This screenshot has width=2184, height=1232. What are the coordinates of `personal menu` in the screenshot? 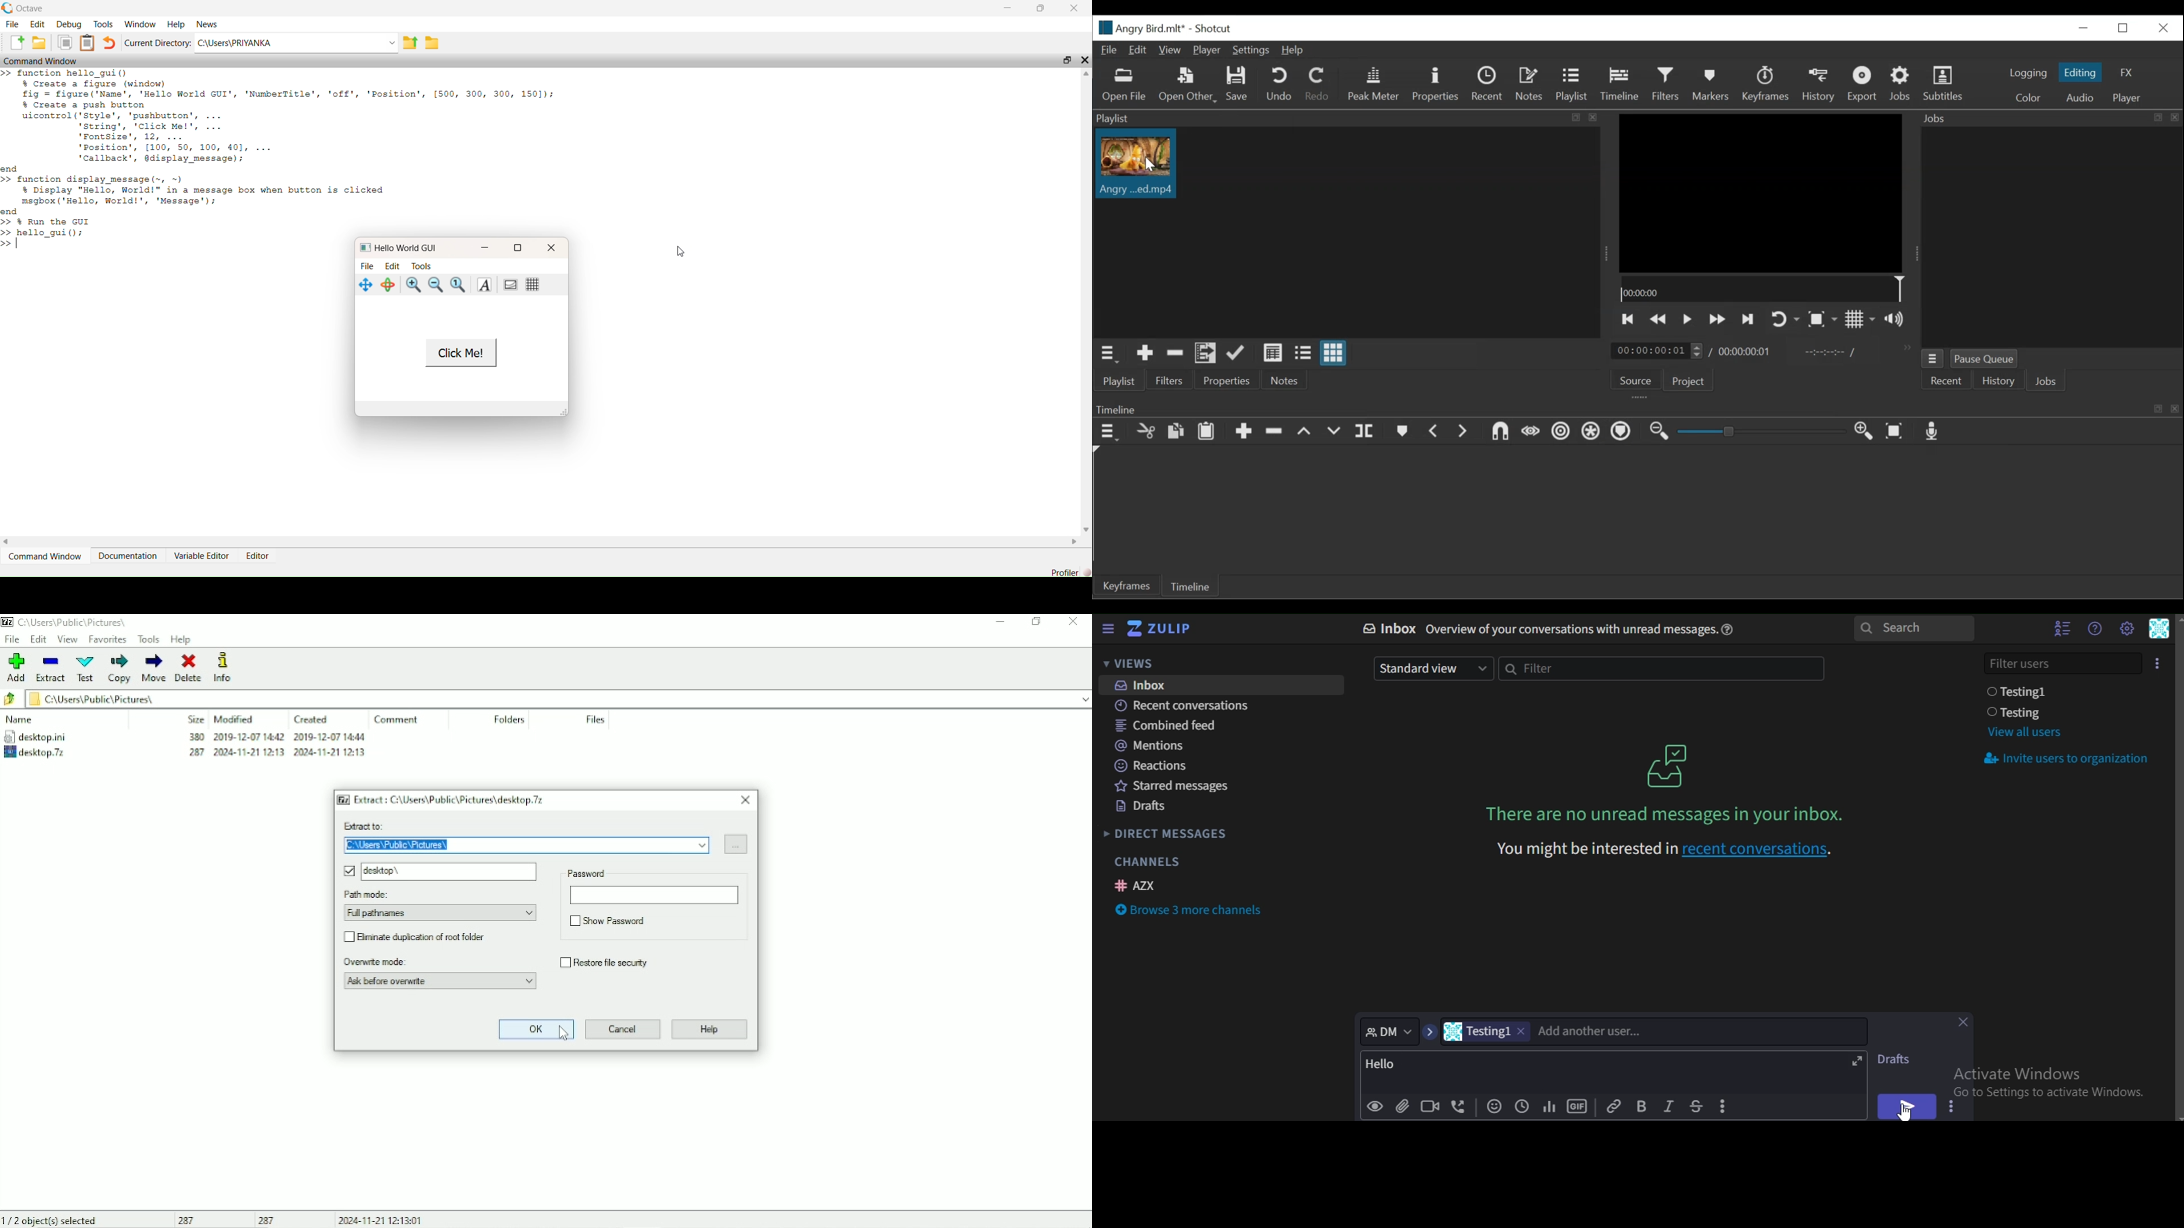 It's located at (2160, 630).